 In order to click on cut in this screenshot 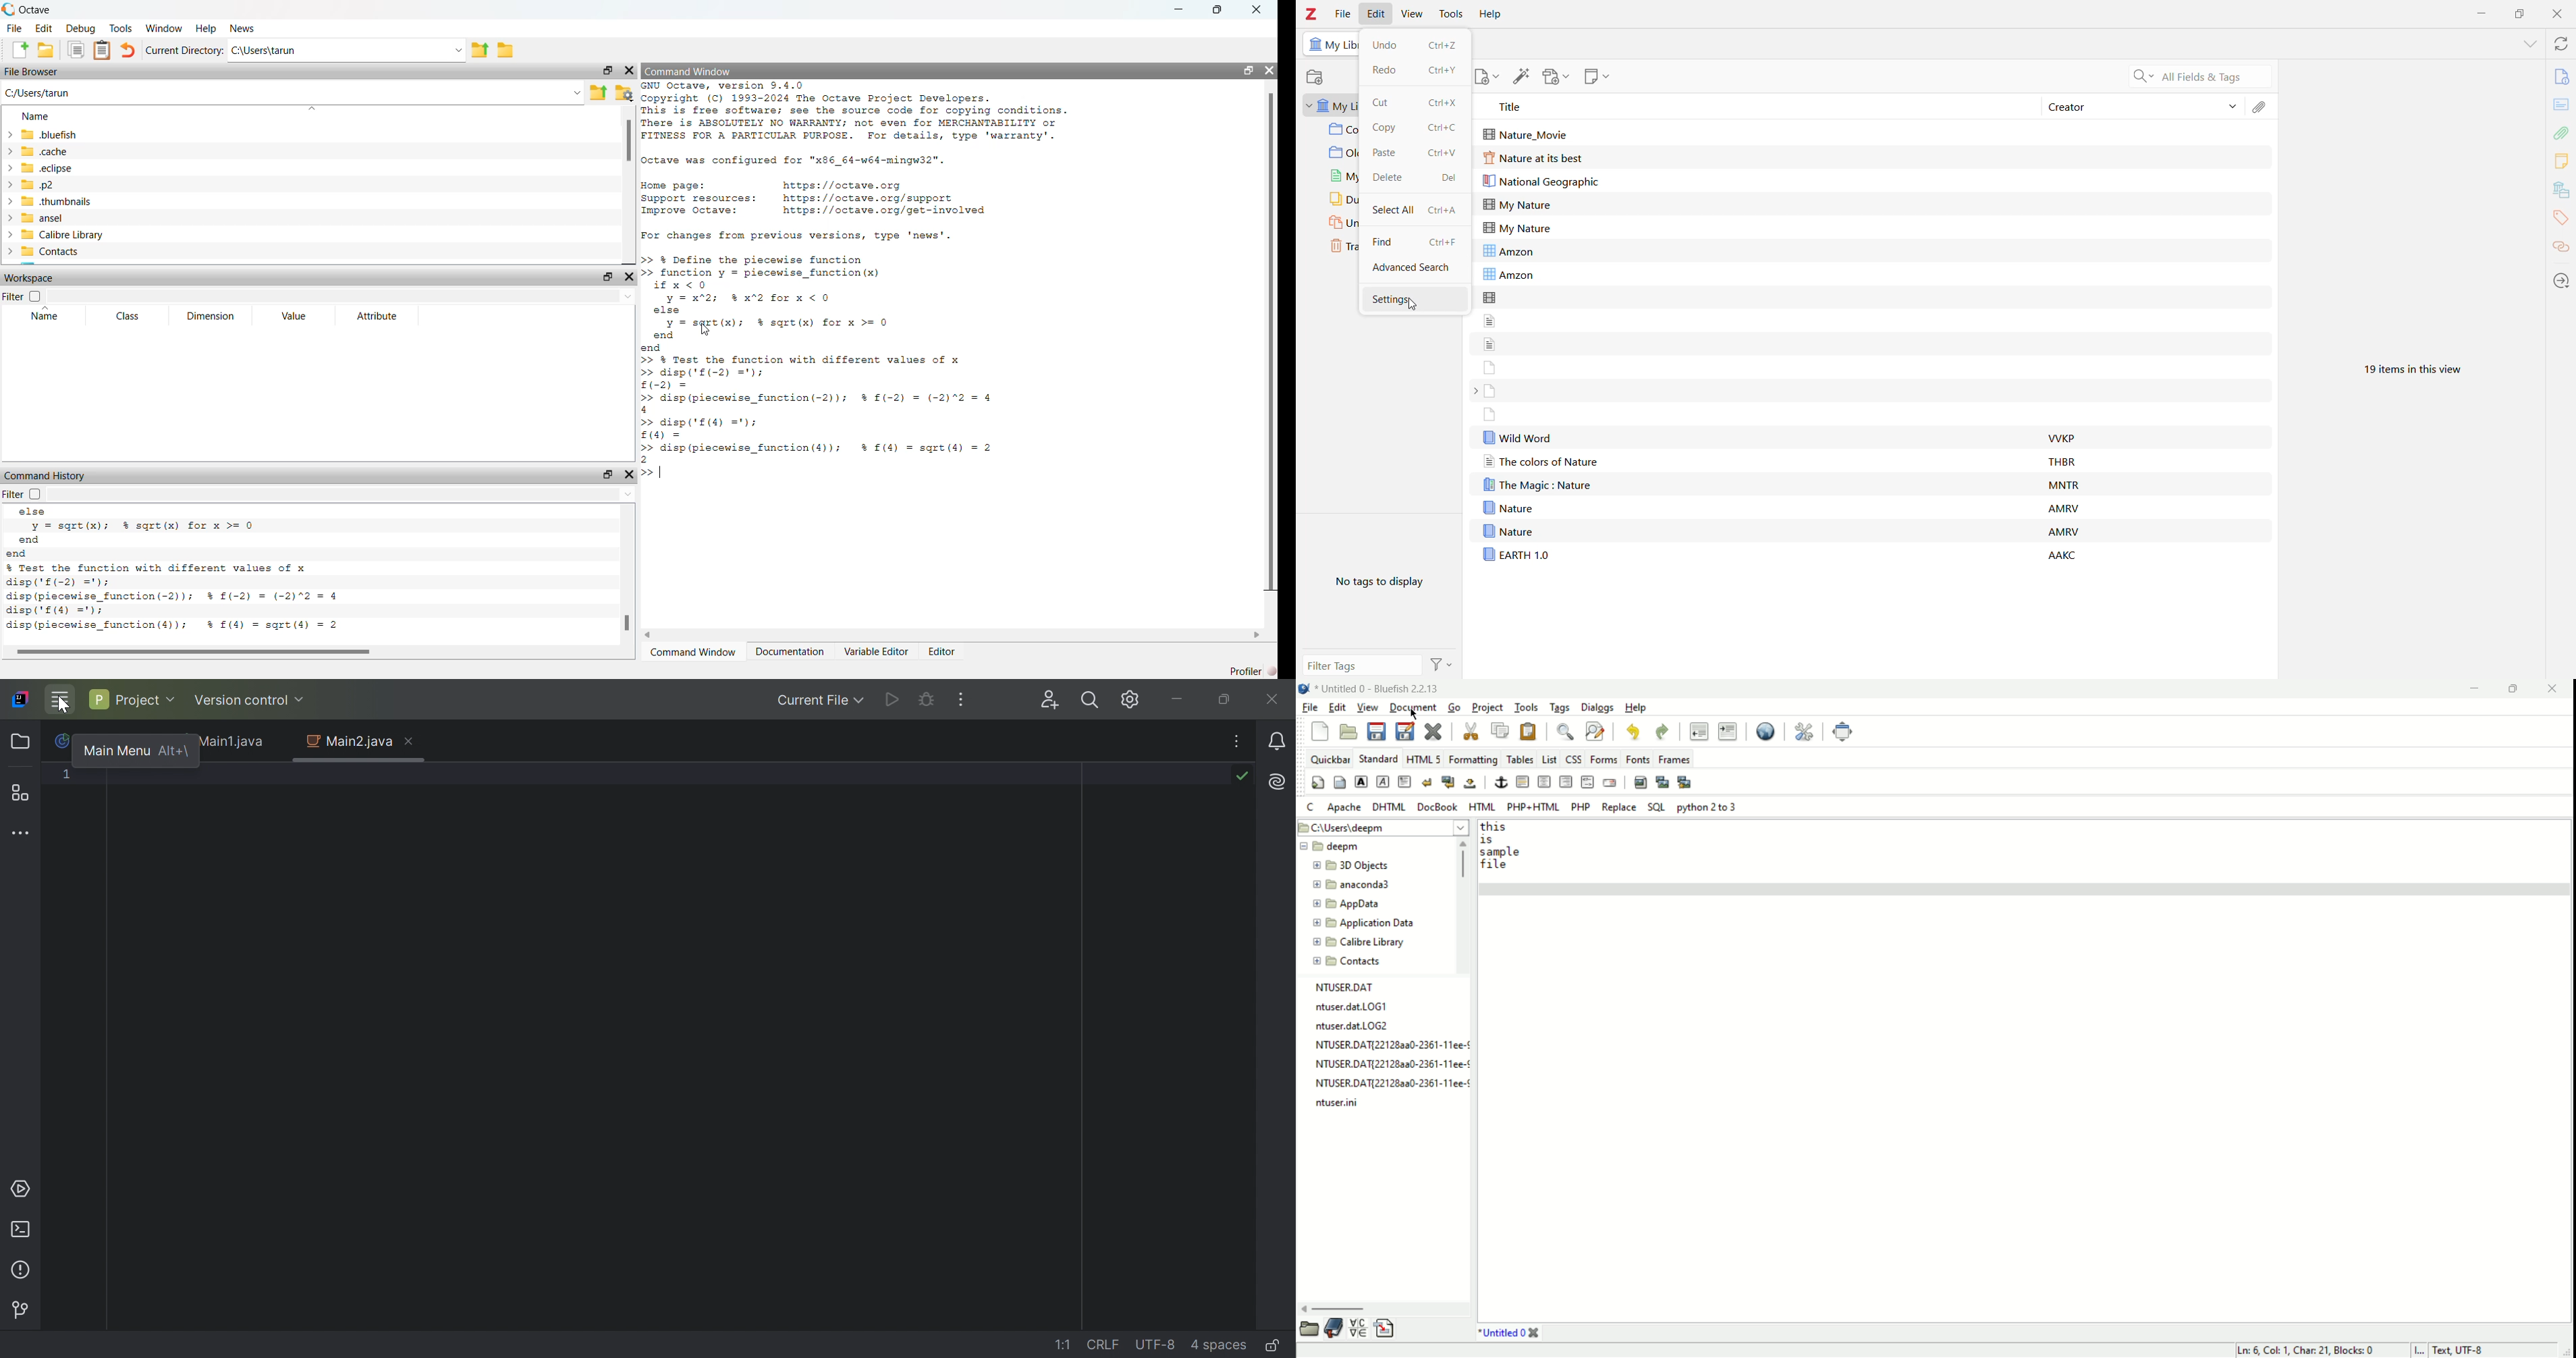, I will do `click(1471, 730)`.